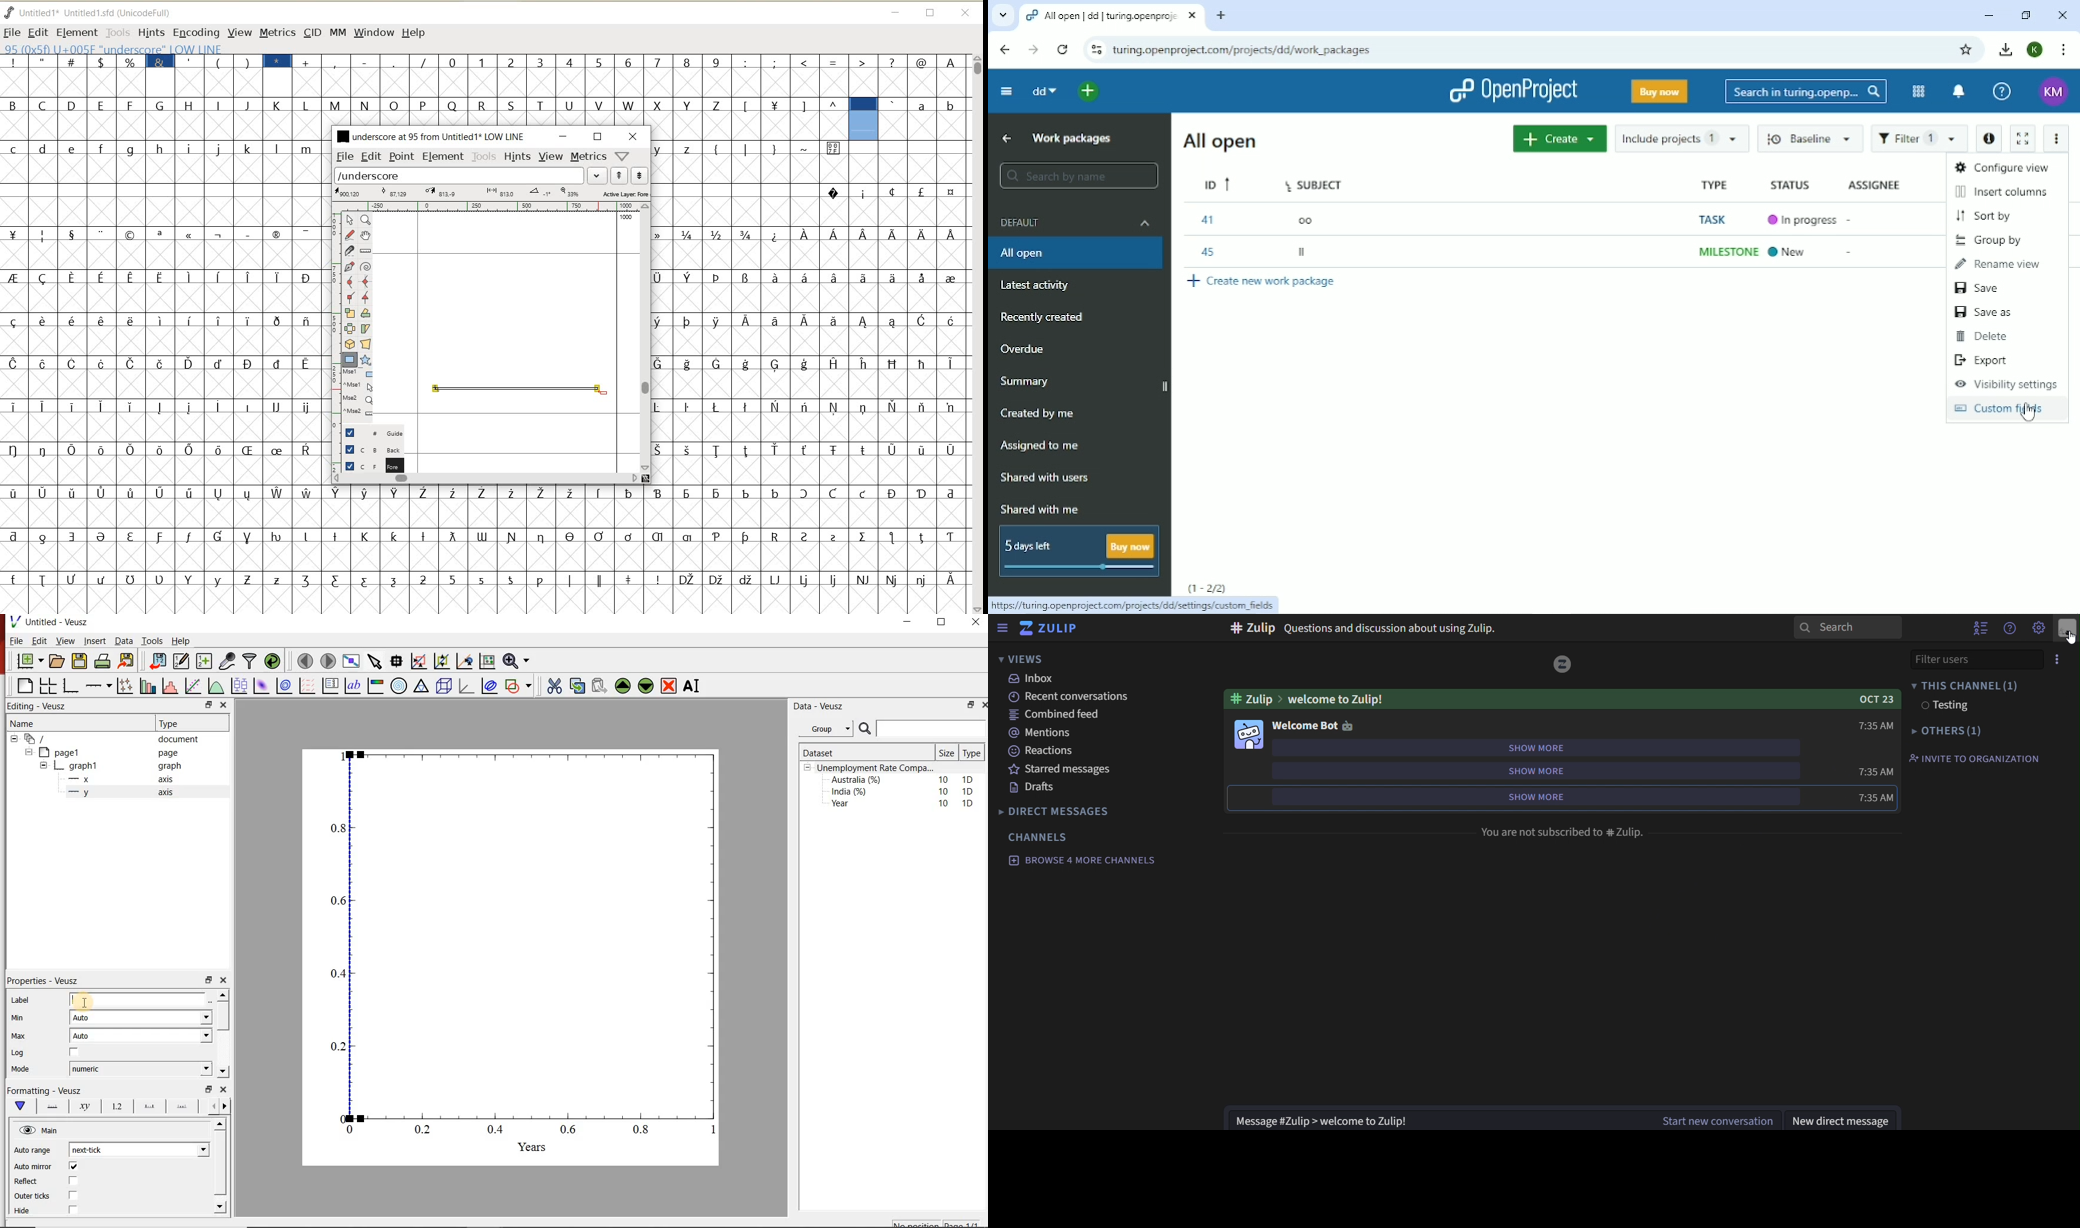 The height and width of the screenshot is (1232, 2100). I want to click on All open, so click(1220, 140).